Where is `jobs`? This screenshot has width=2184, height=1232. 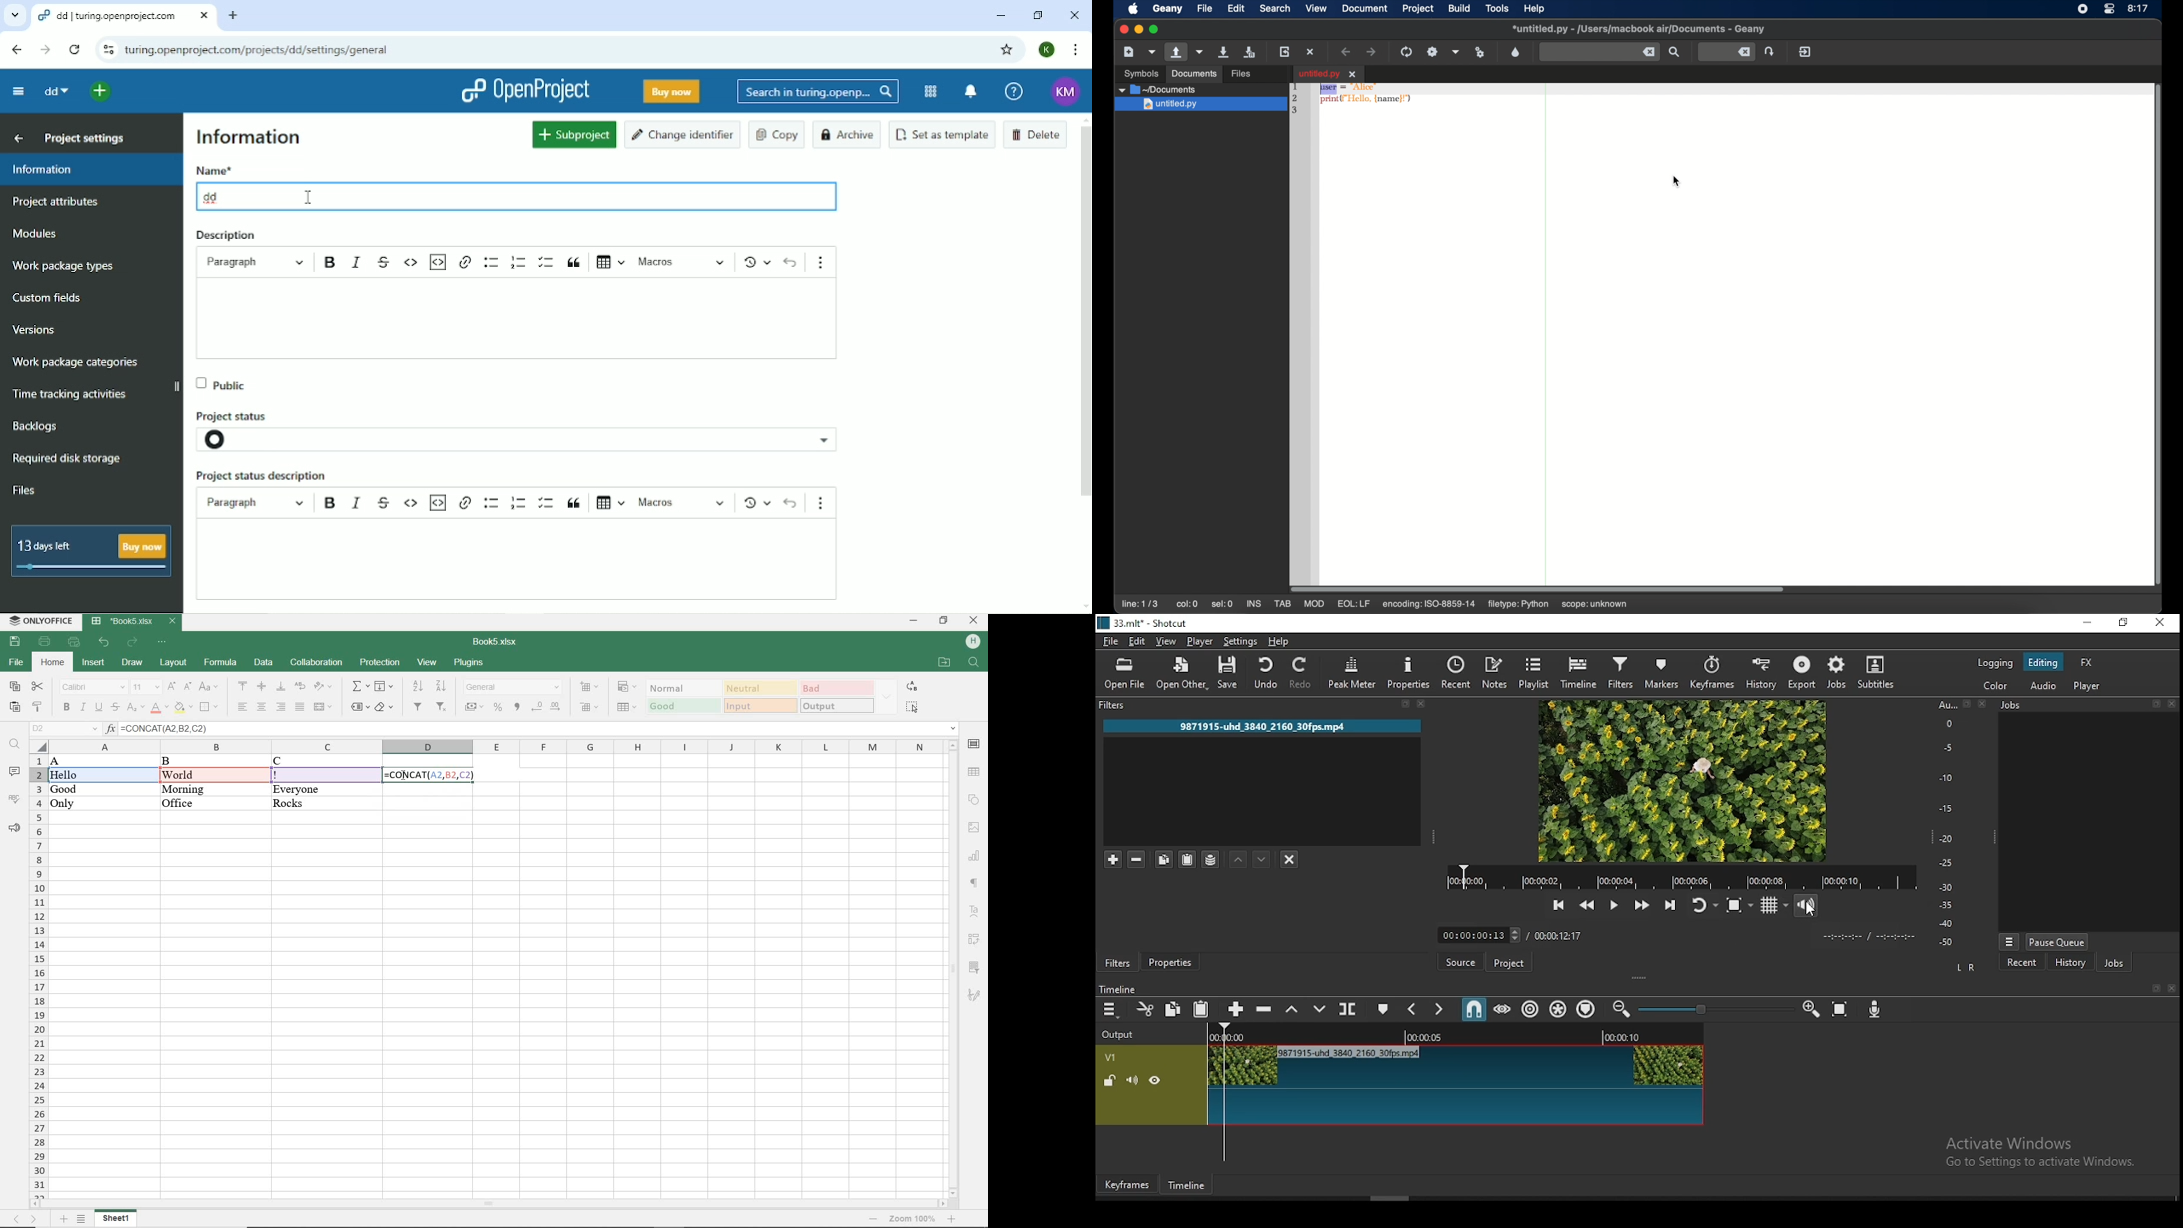
jobs is located at coordinates (2118, 963).